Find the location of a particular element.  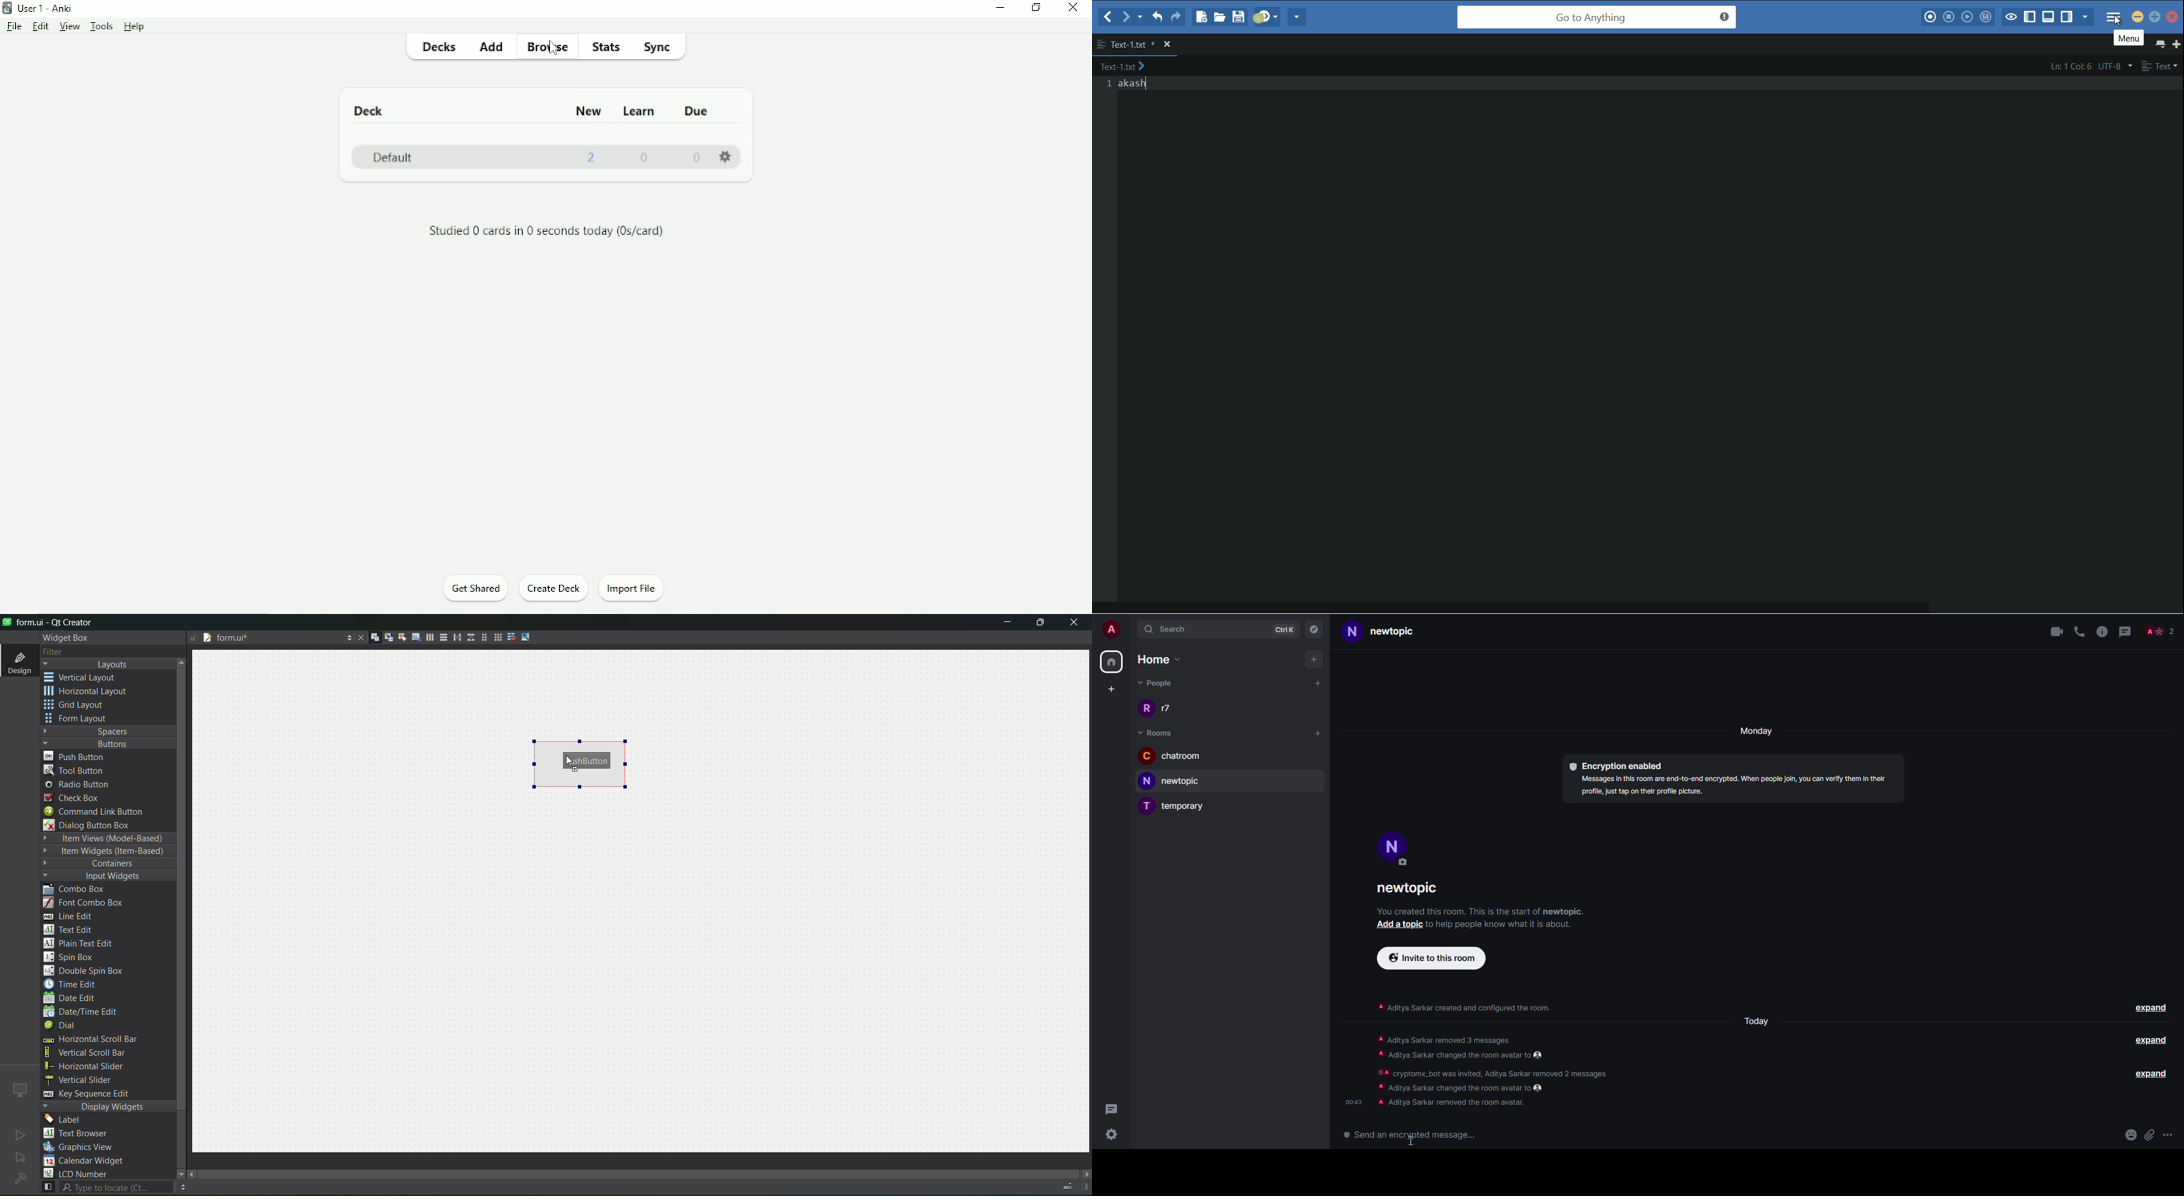

dialog box is located at coordinates (95, 825).